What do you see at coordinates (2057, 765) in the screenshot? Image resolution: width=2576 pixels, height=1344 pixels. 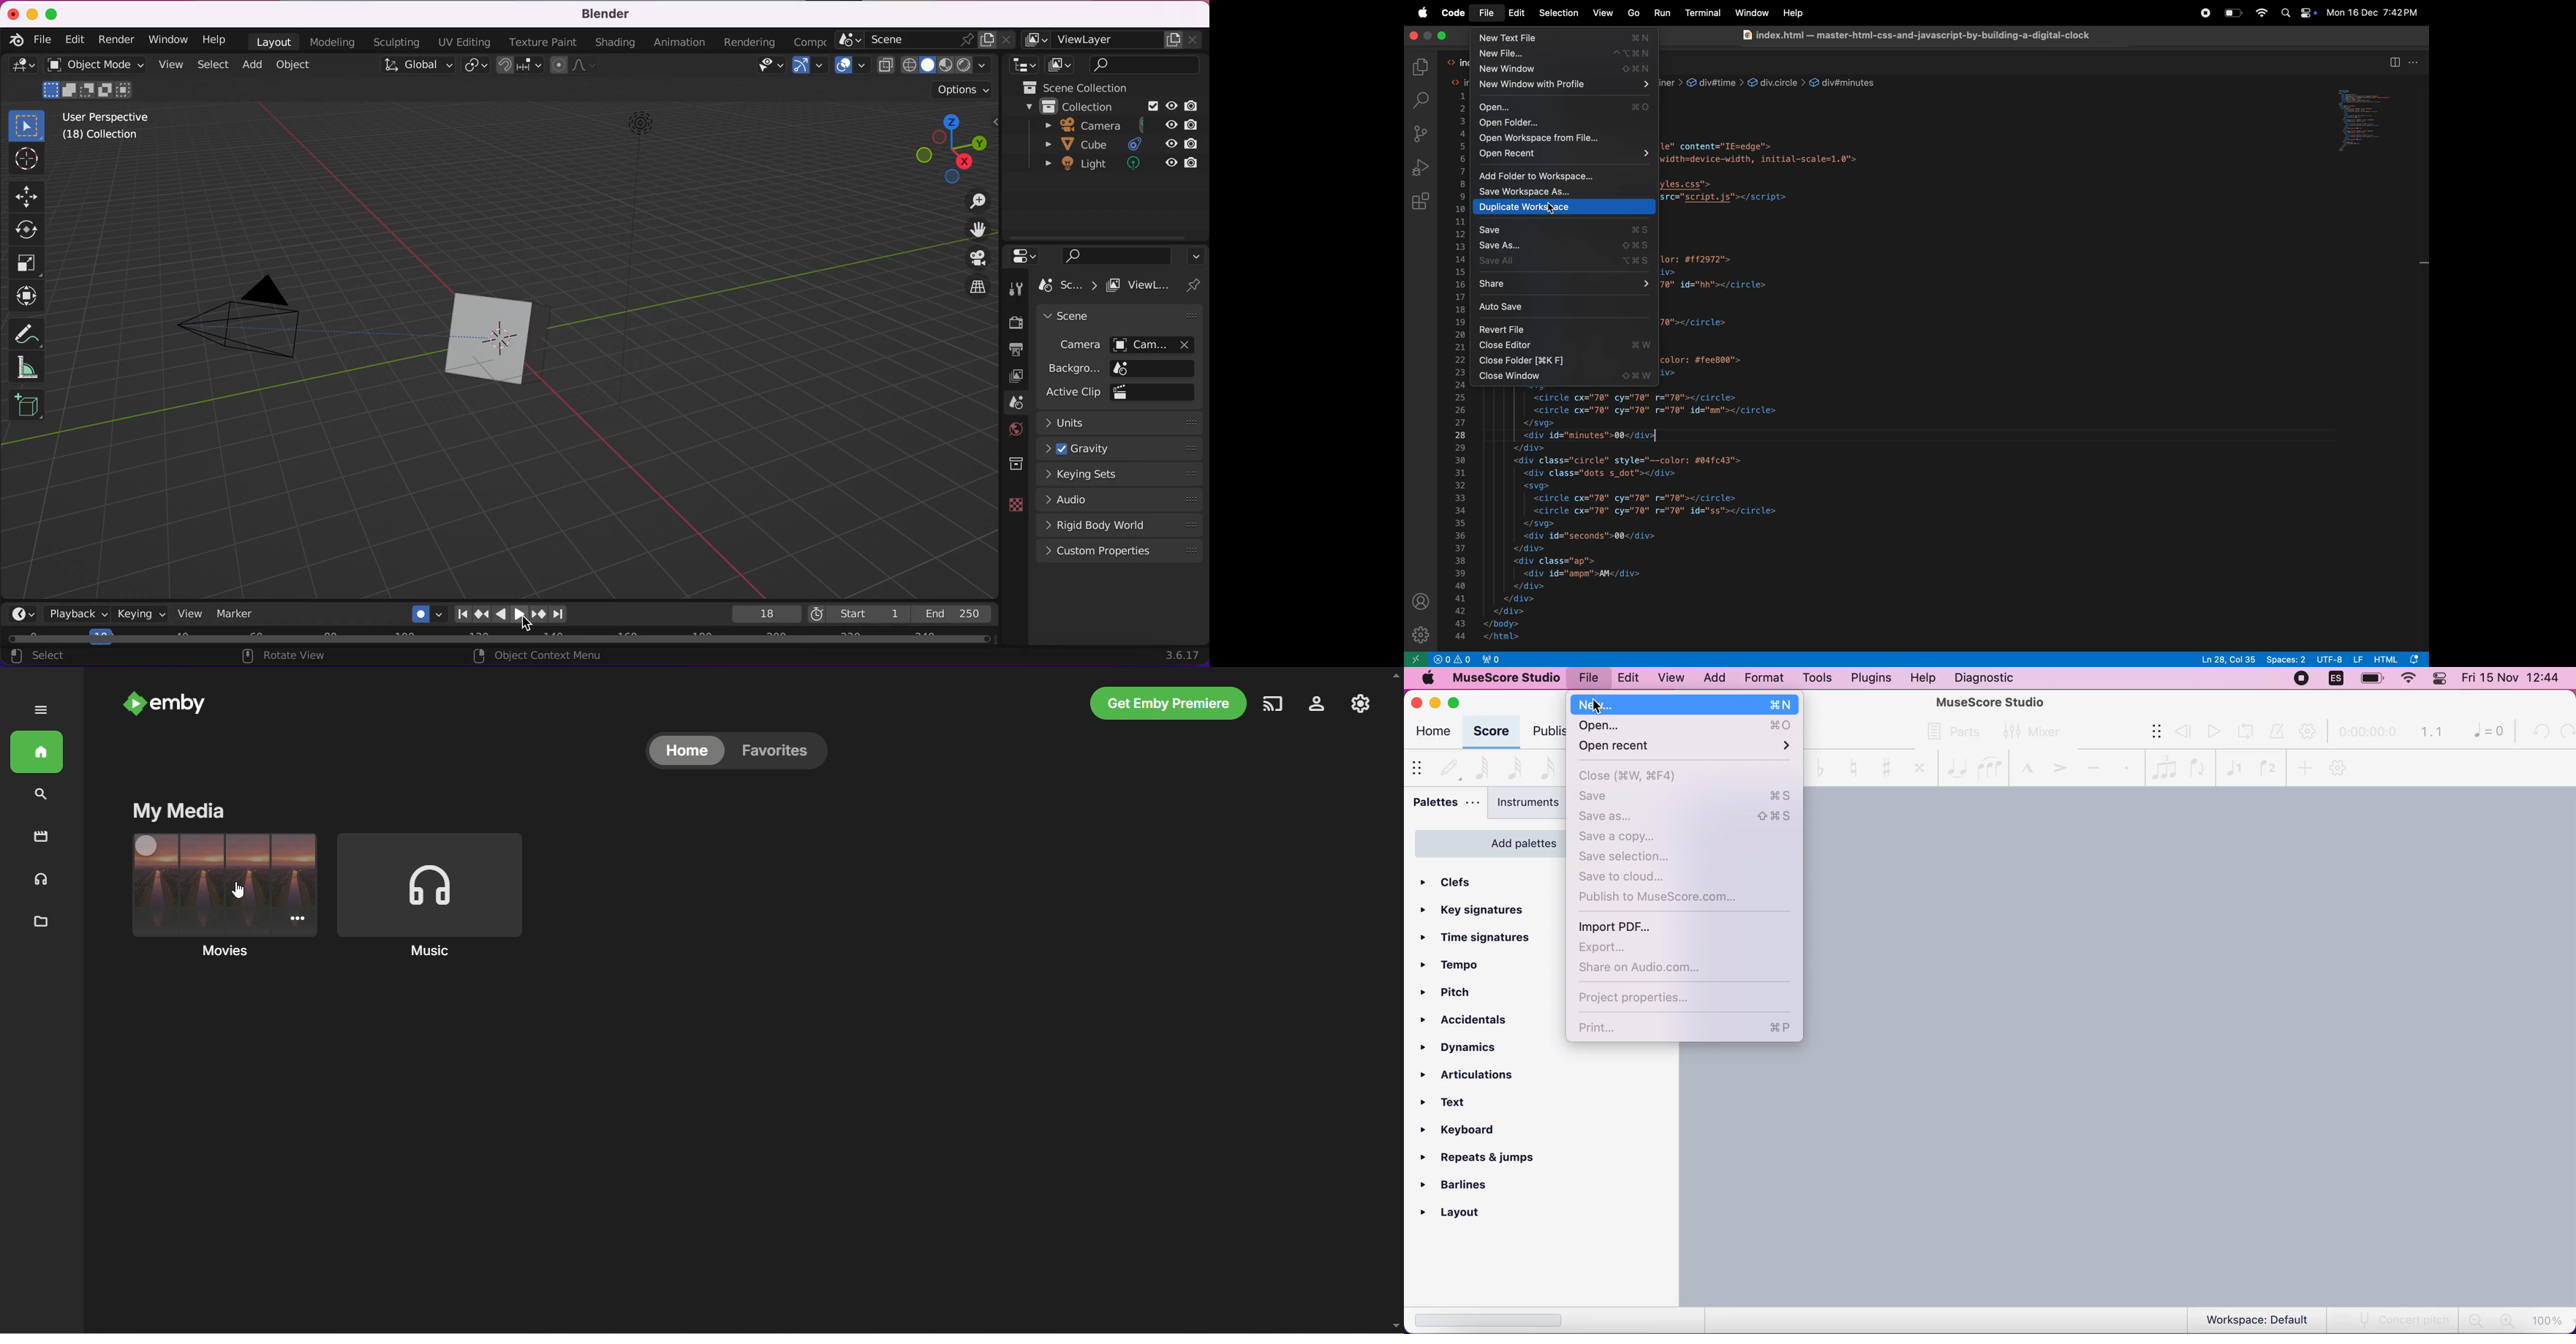 I see `accent` at bounding box center [2057, 765].